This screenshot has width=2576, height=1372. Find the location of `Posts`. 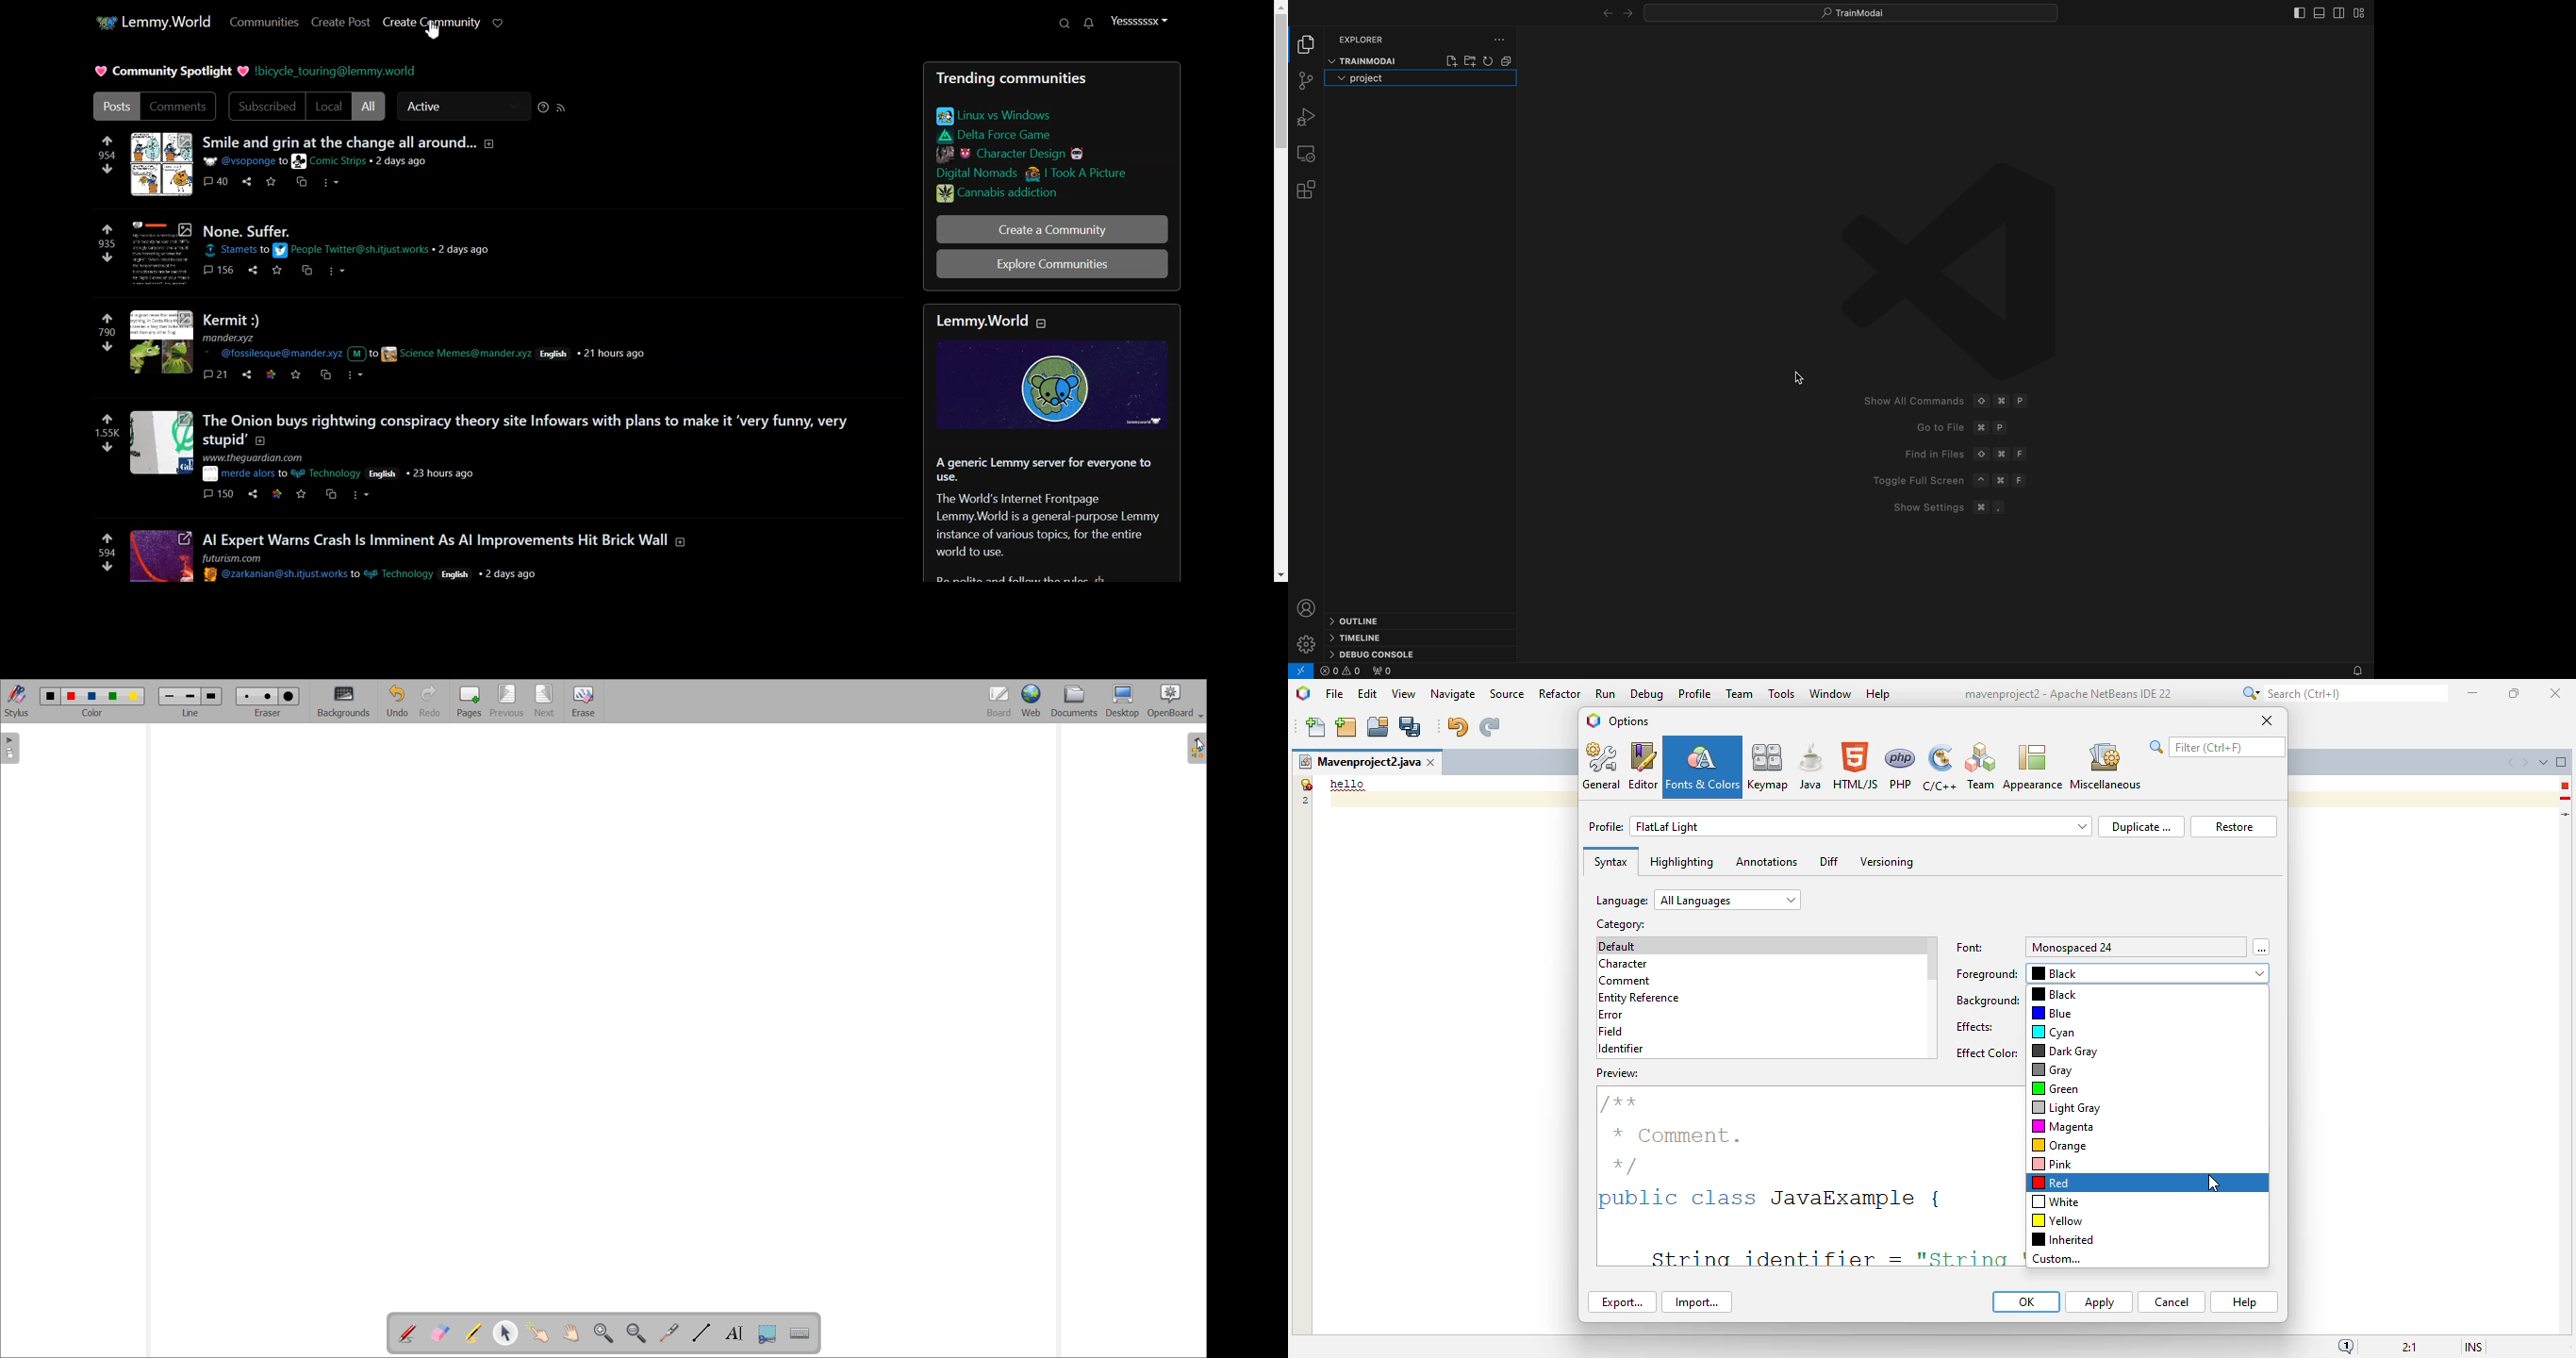

Posts is located at coordinates (117, 105).